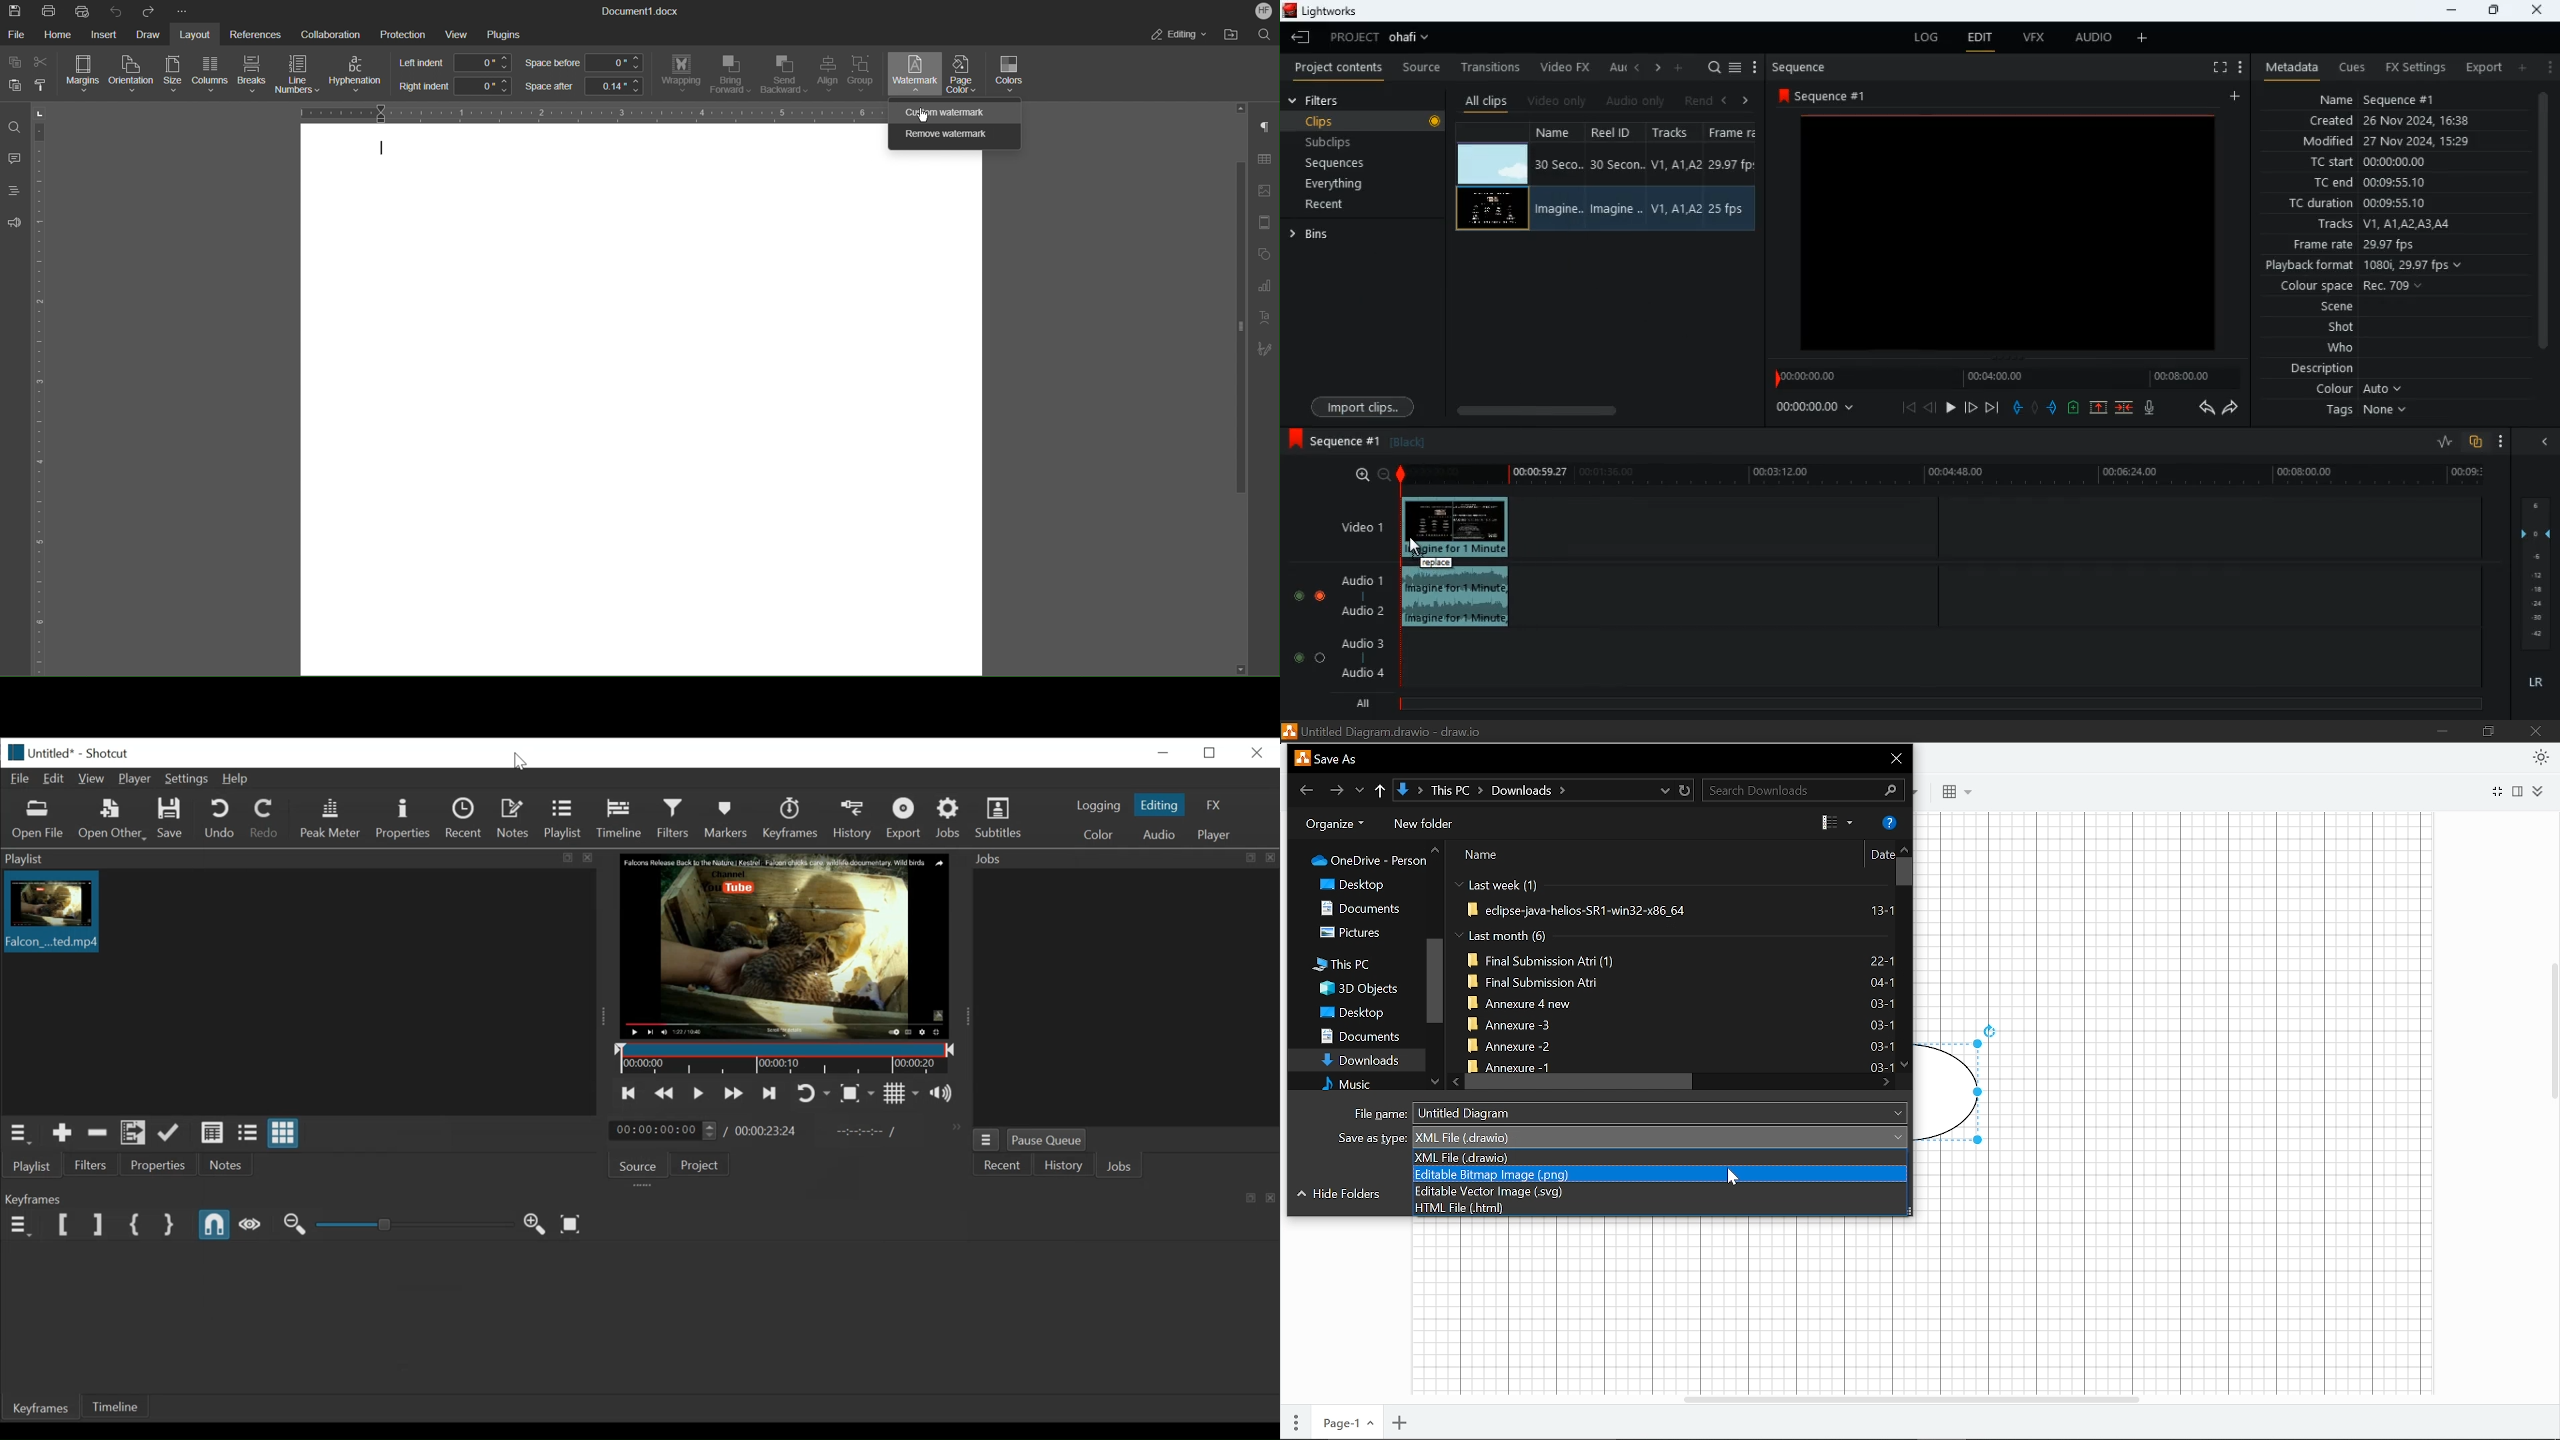 The image size is (2576, 1456). Describe the element at coordinates (1972, 407) in the screenshot. I see `front` at that location.